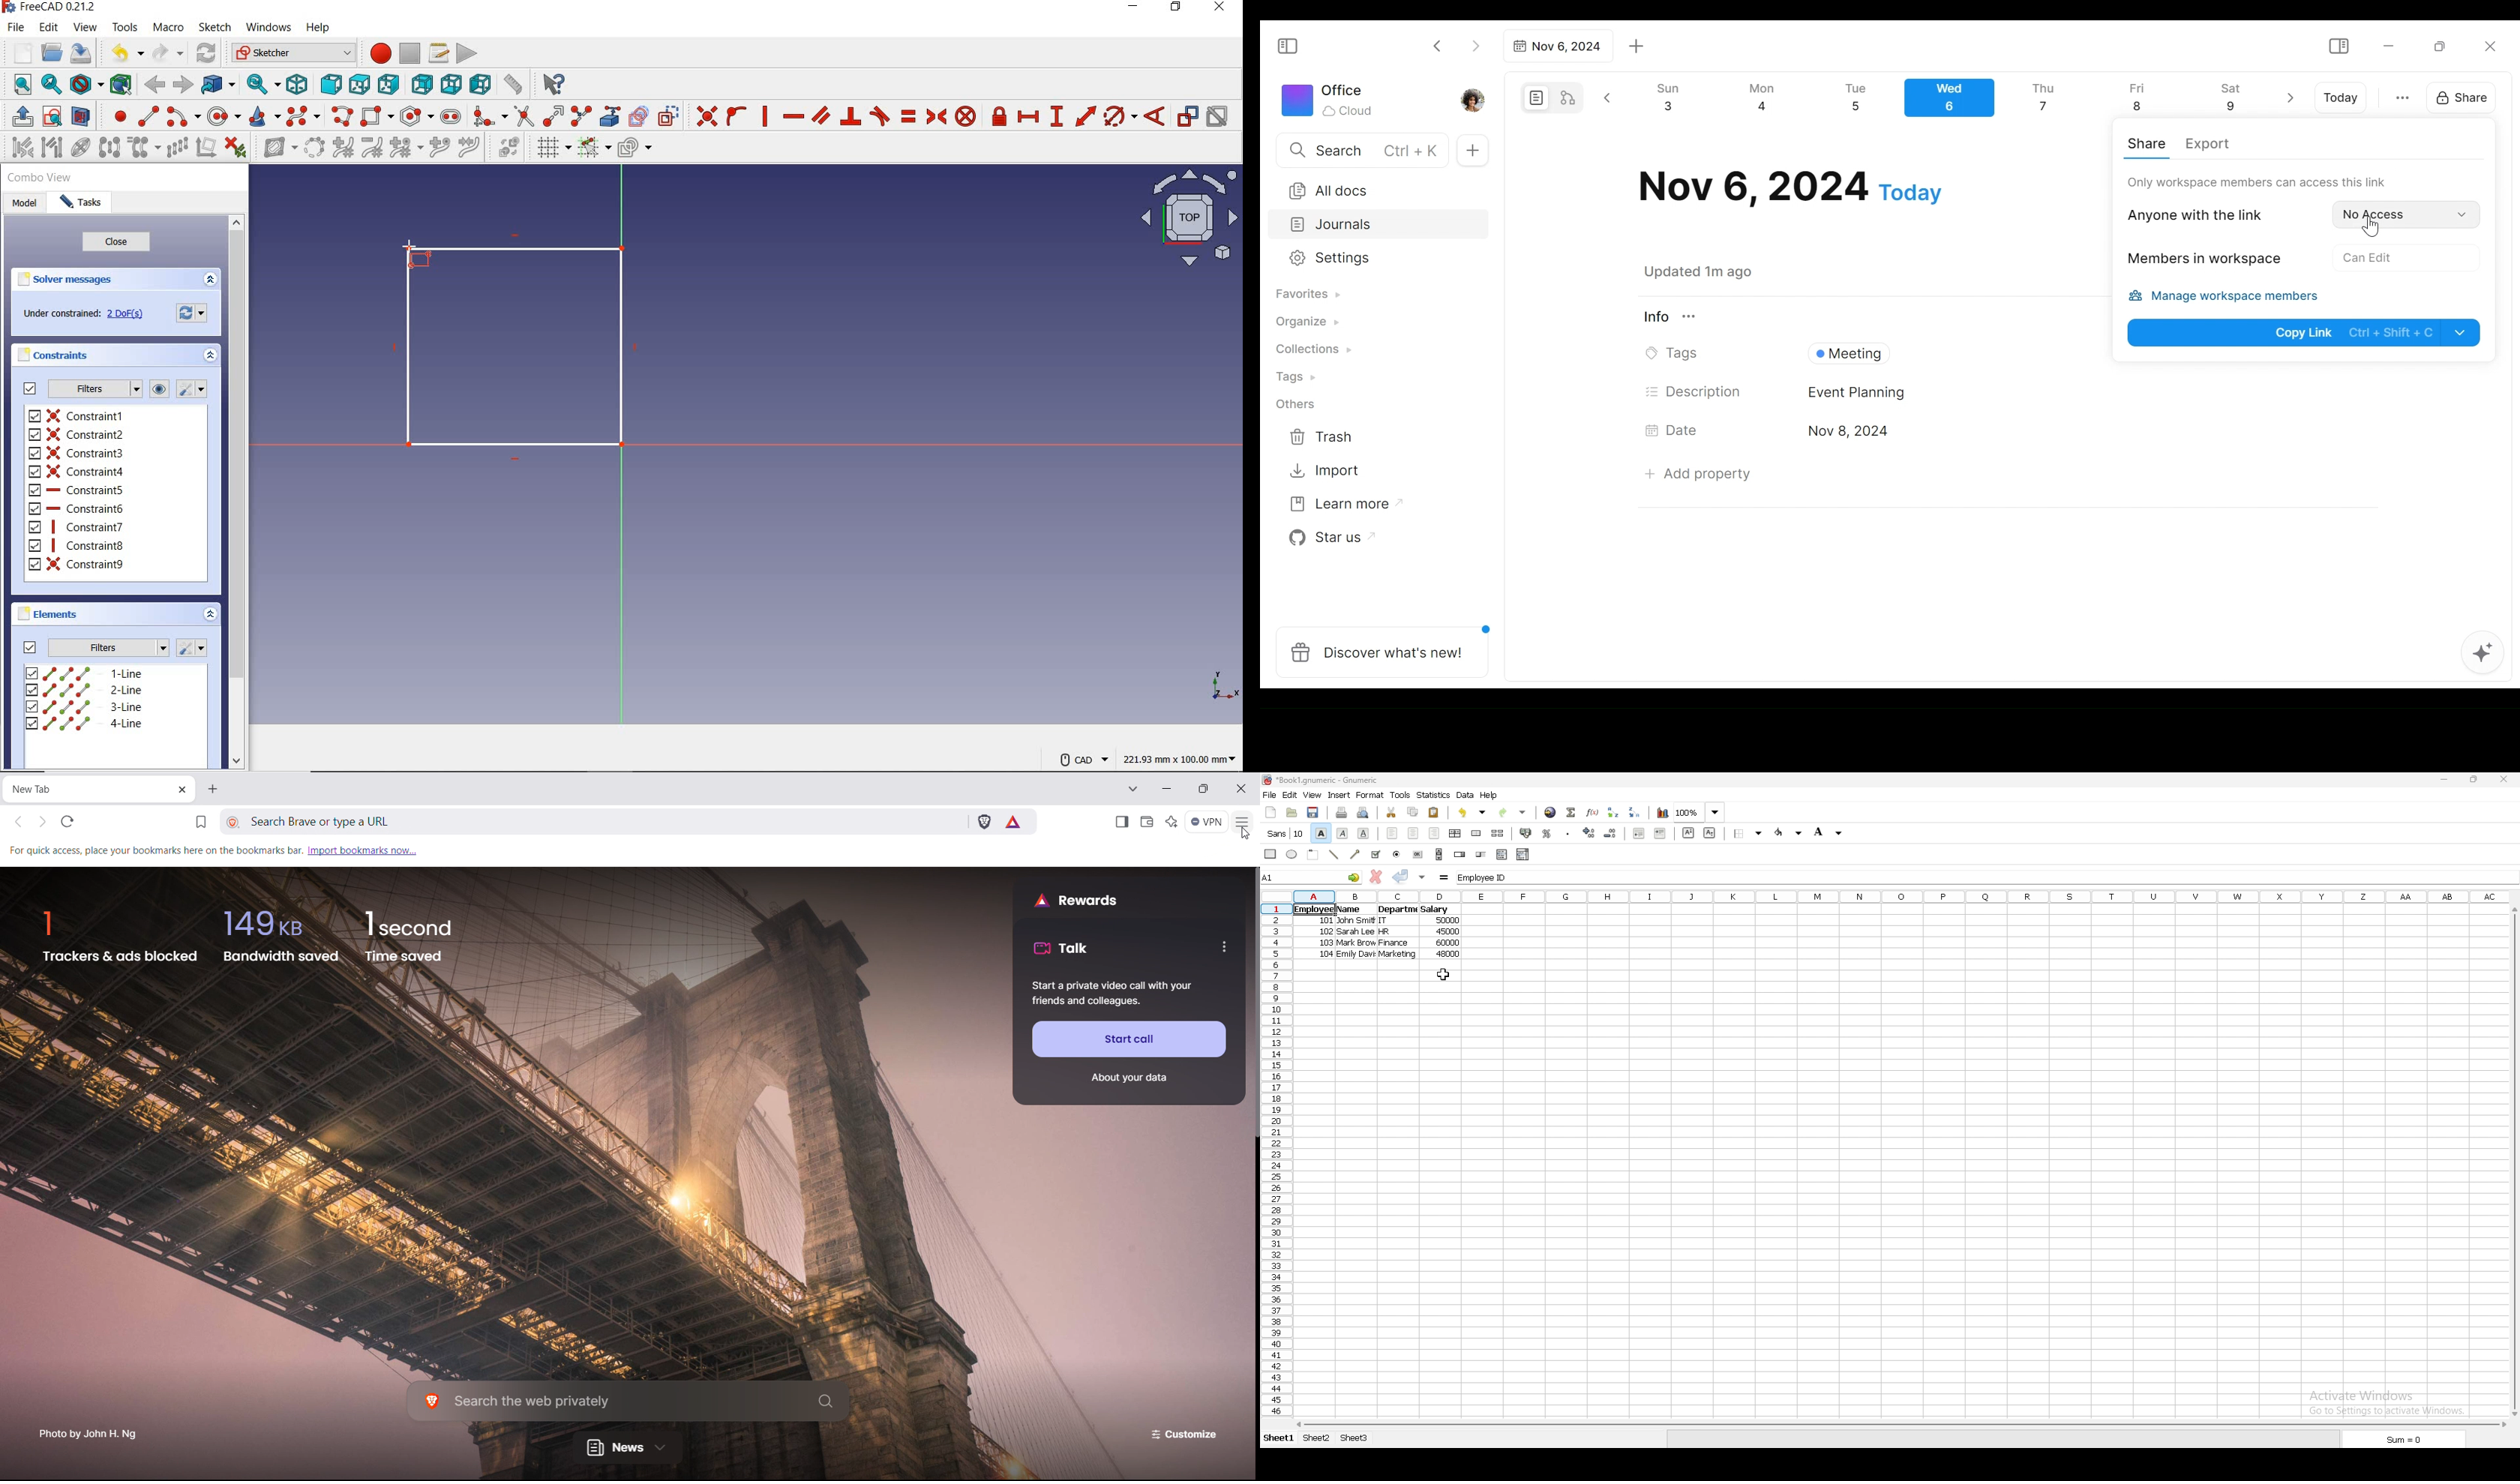 The image size is (2520, 1484). What do you see at coordinates (405, 149) in the screenshot?
I see `modify knot multiplicity` at bounding box center [405, 149].